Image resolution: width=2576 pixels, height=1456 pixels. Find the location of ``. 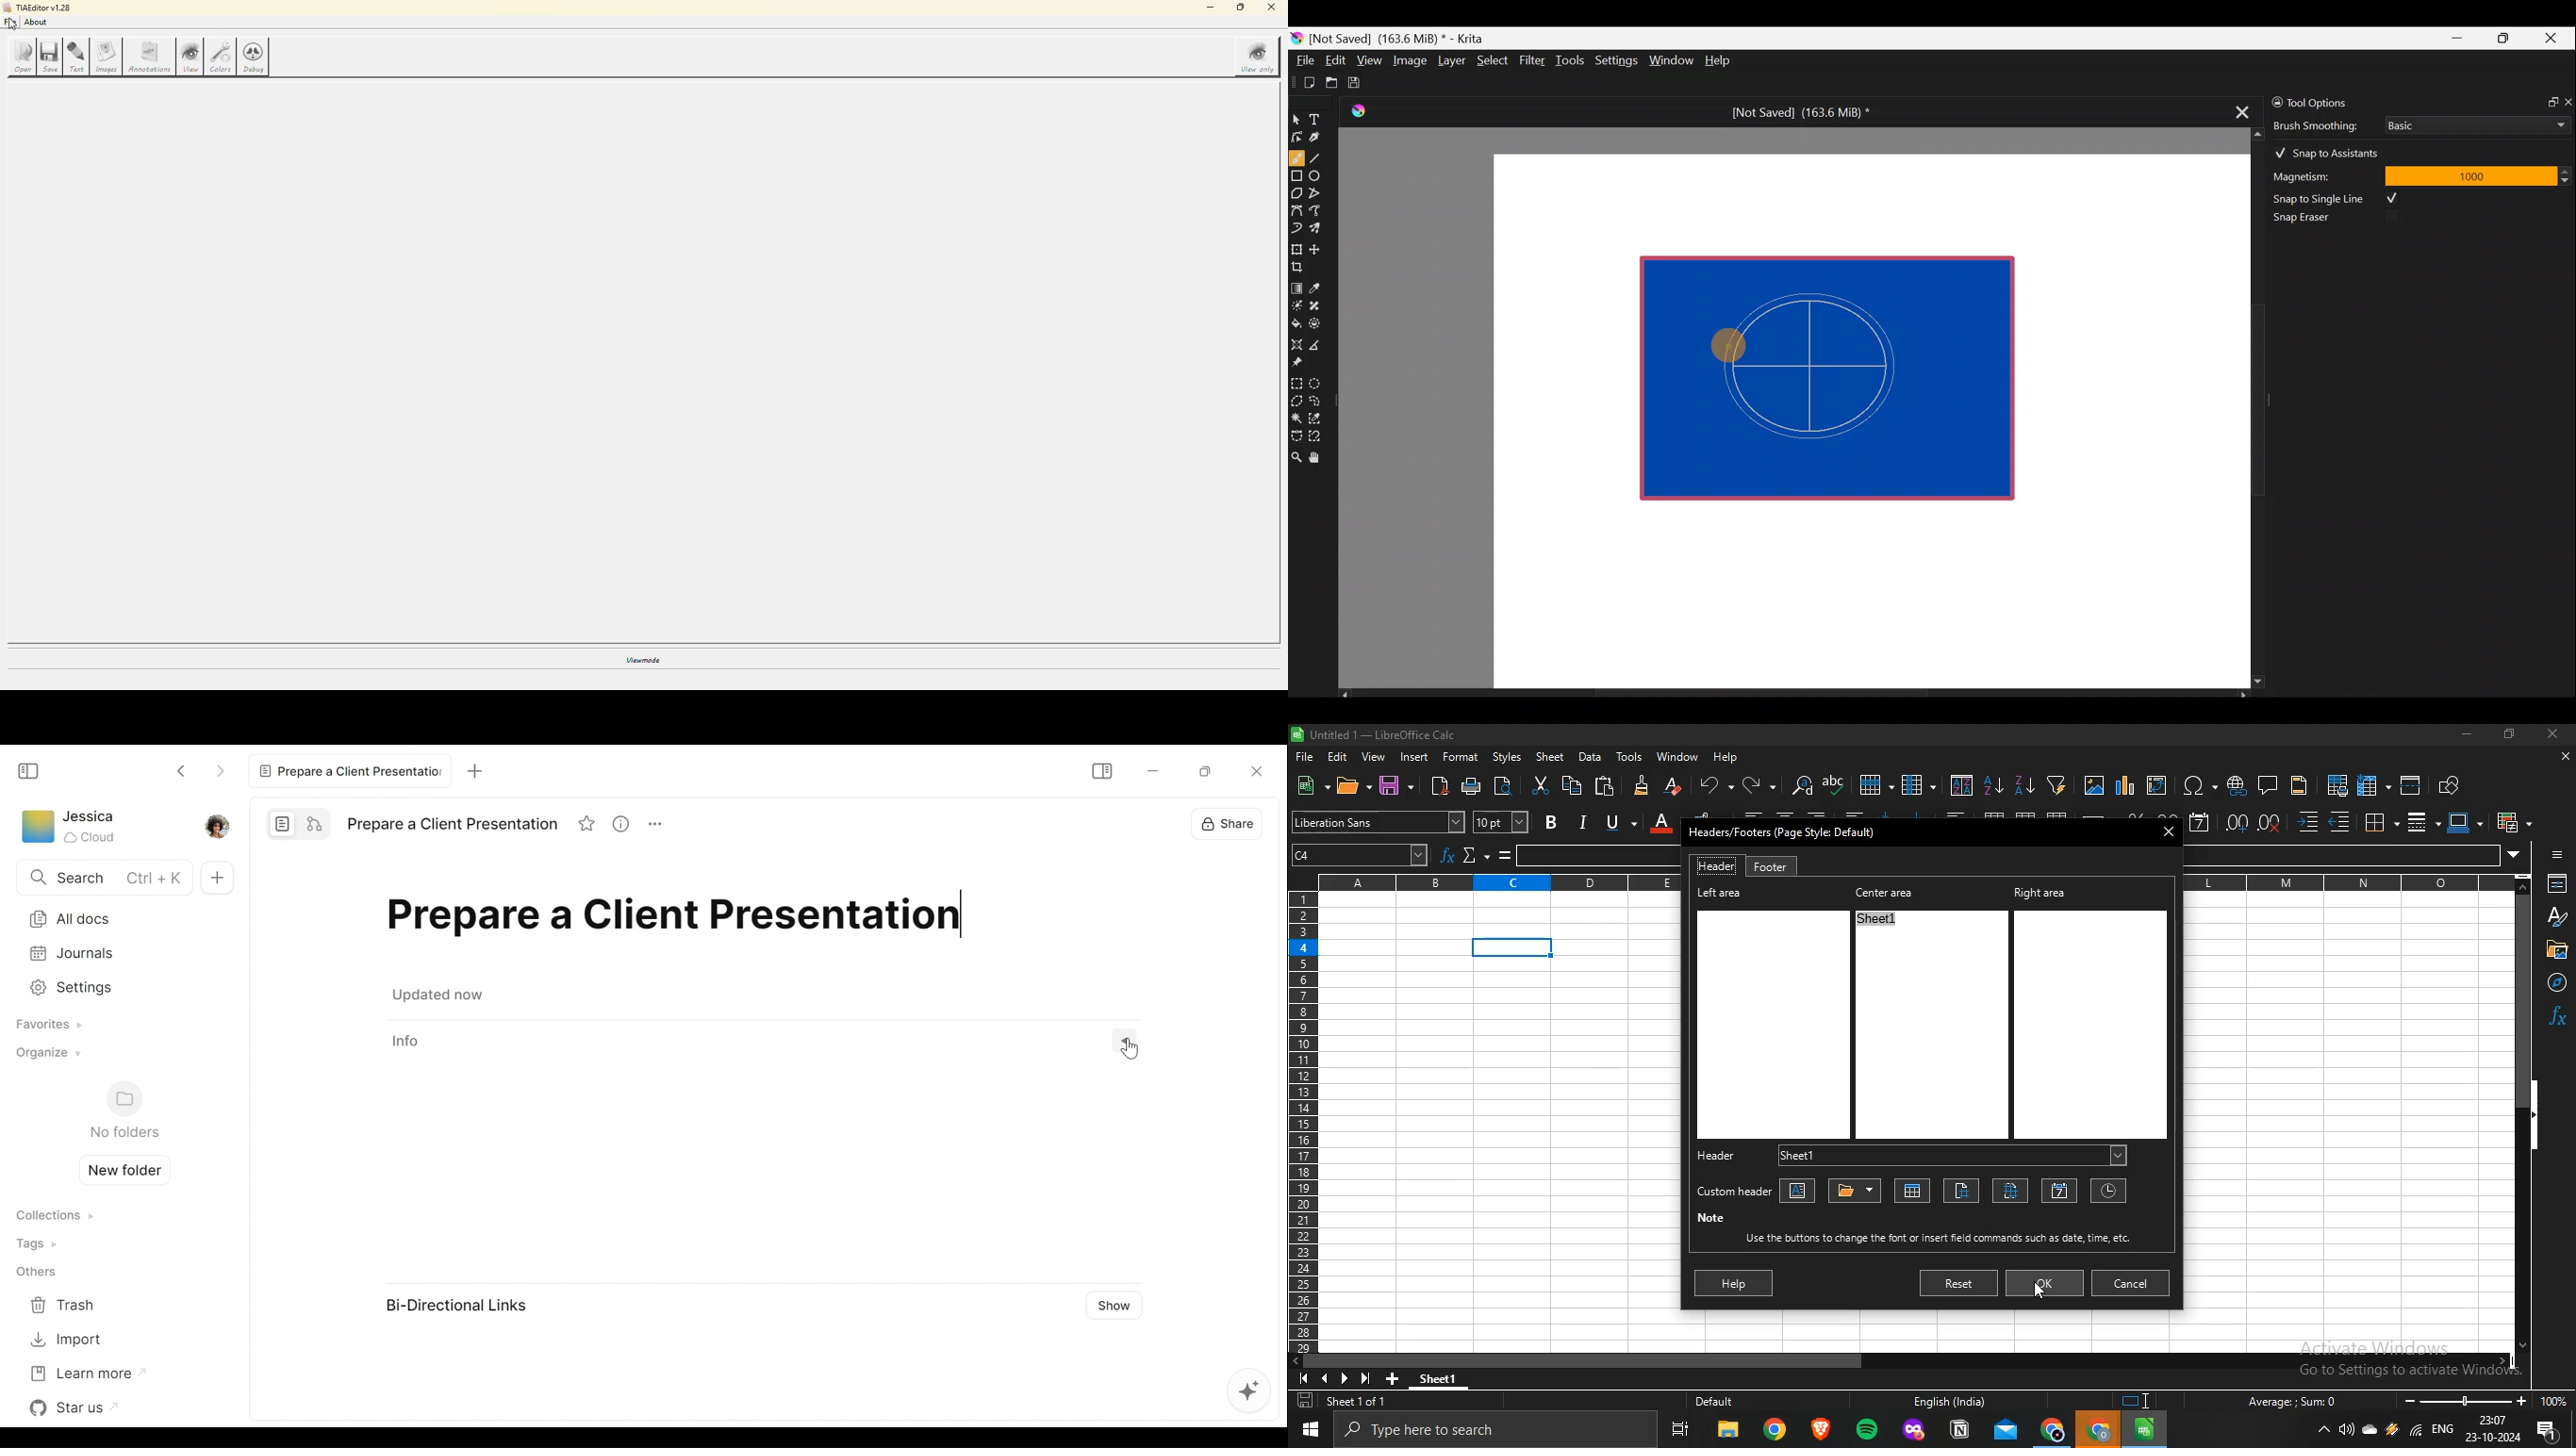

 is located at coordinates (2554, 949).